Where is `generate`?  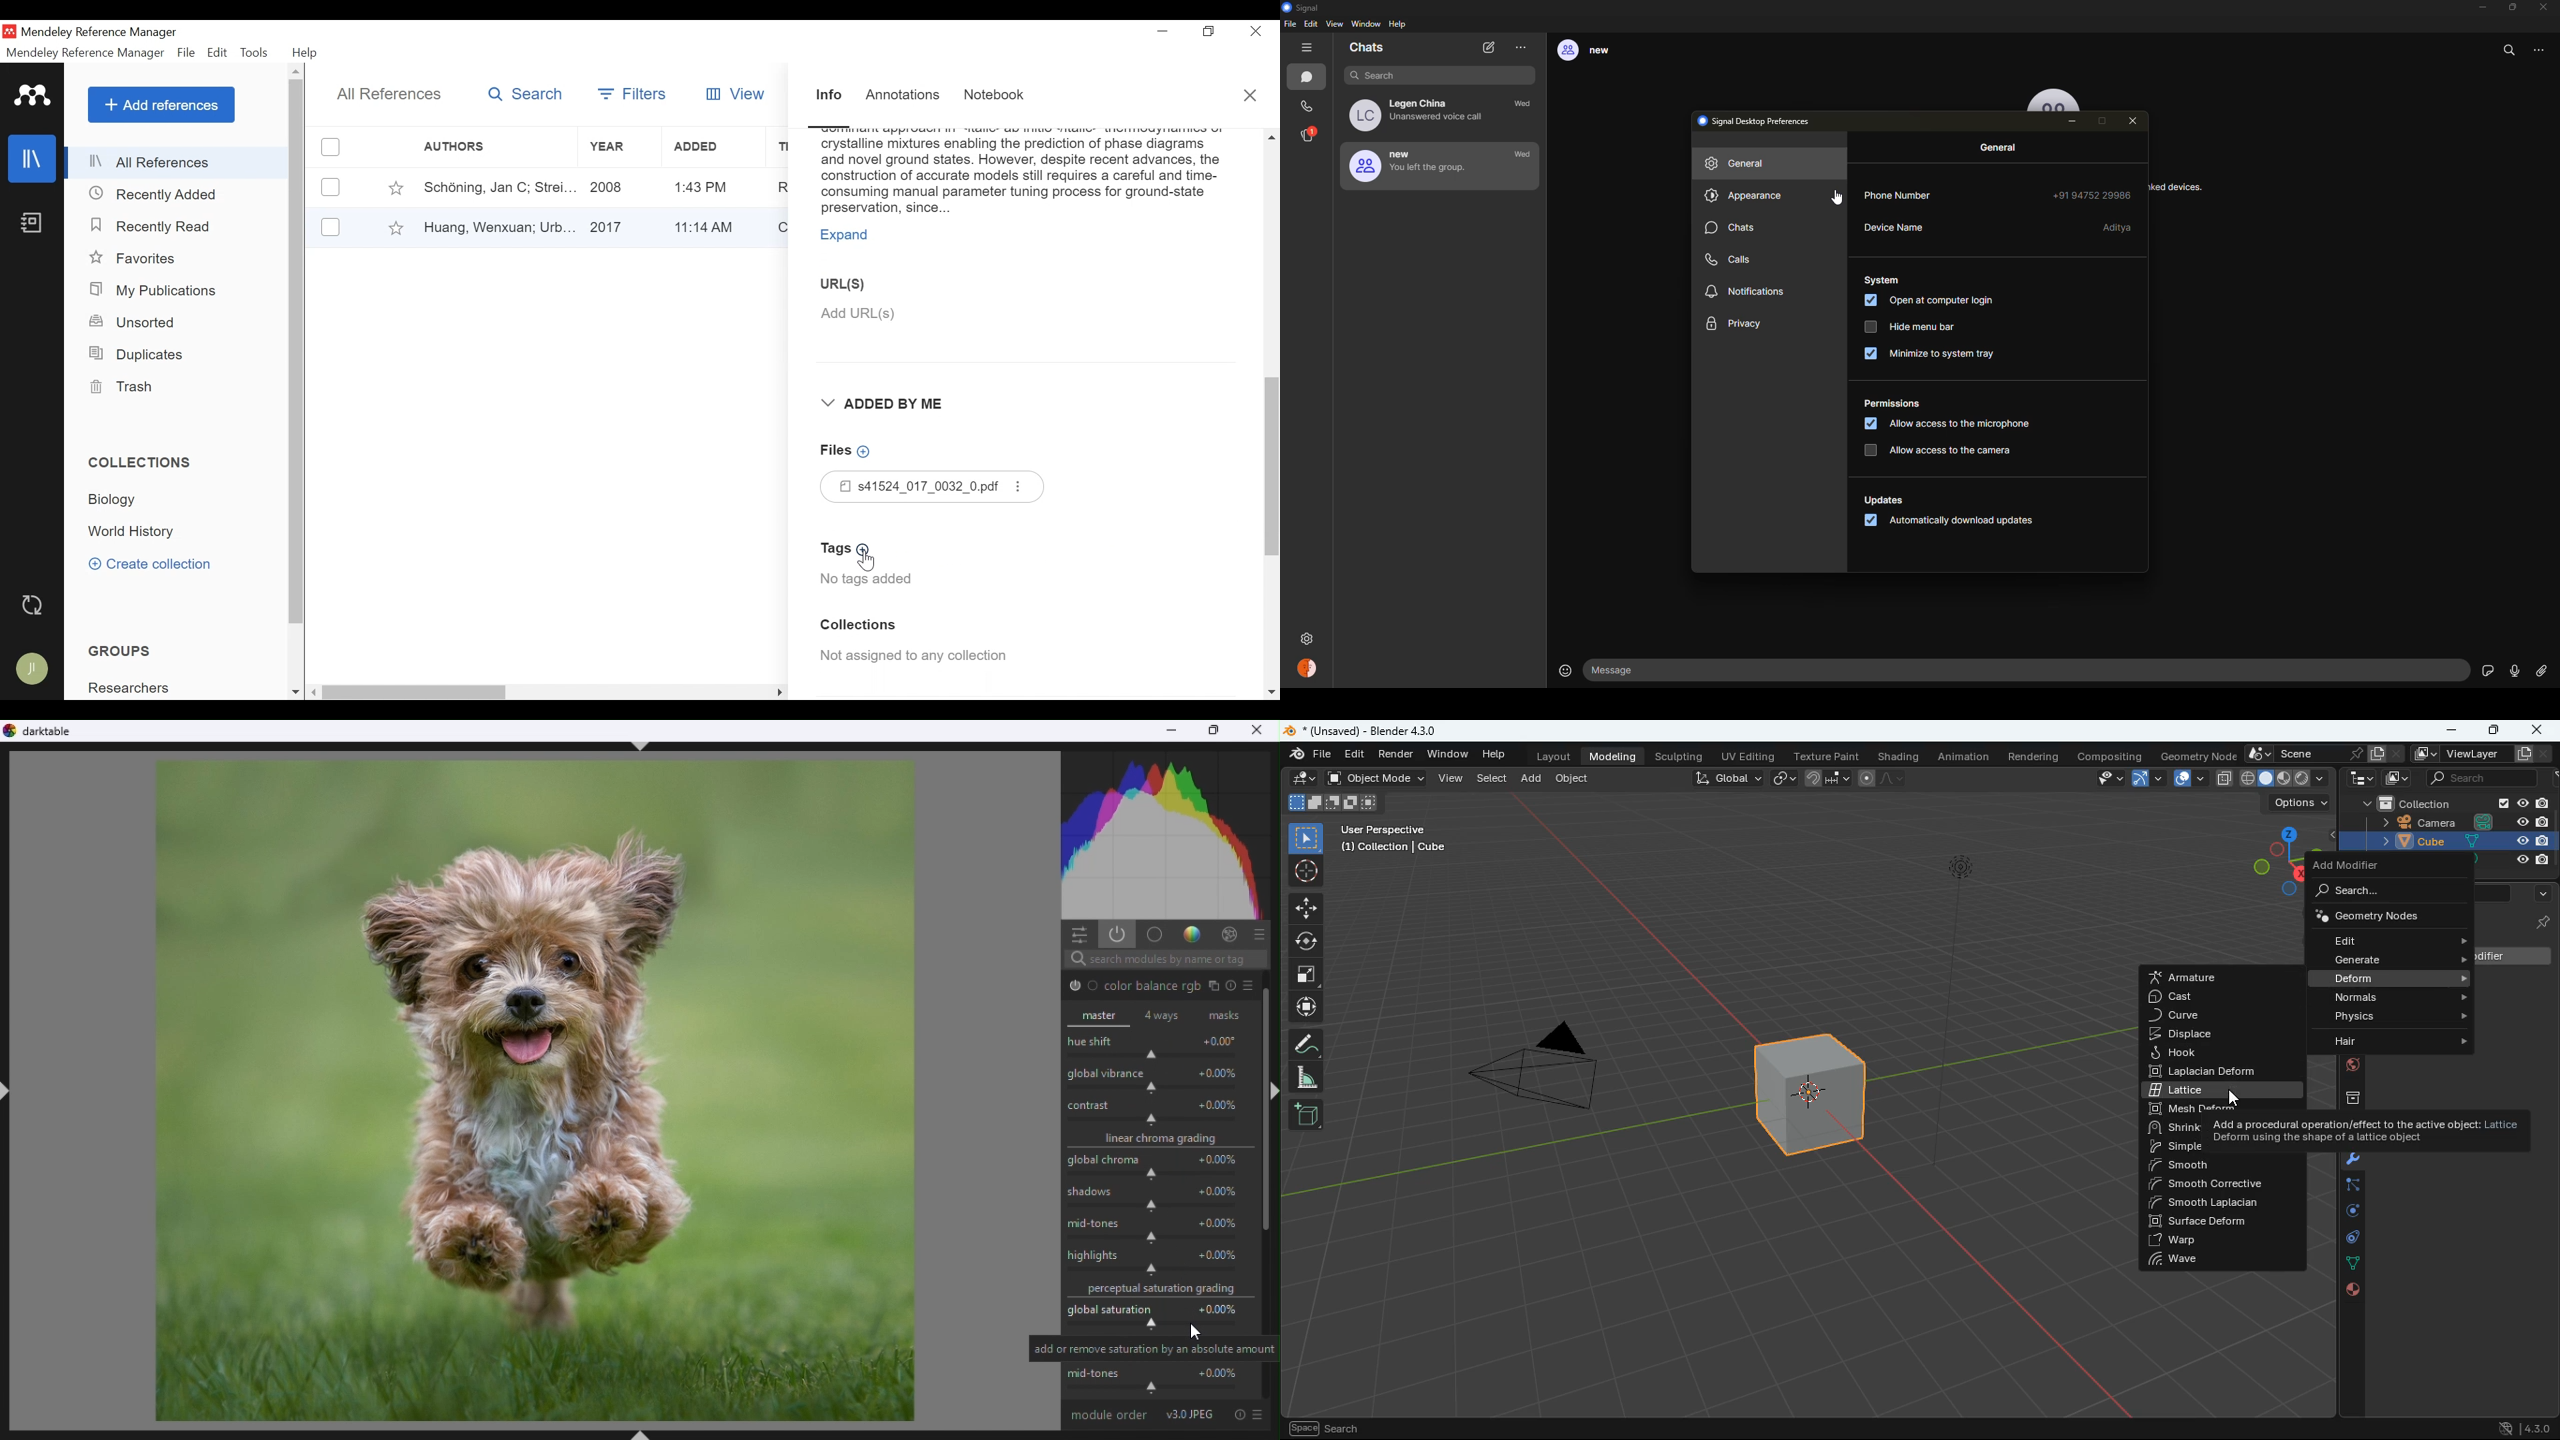 generate is located at coordinates (2397, 961).